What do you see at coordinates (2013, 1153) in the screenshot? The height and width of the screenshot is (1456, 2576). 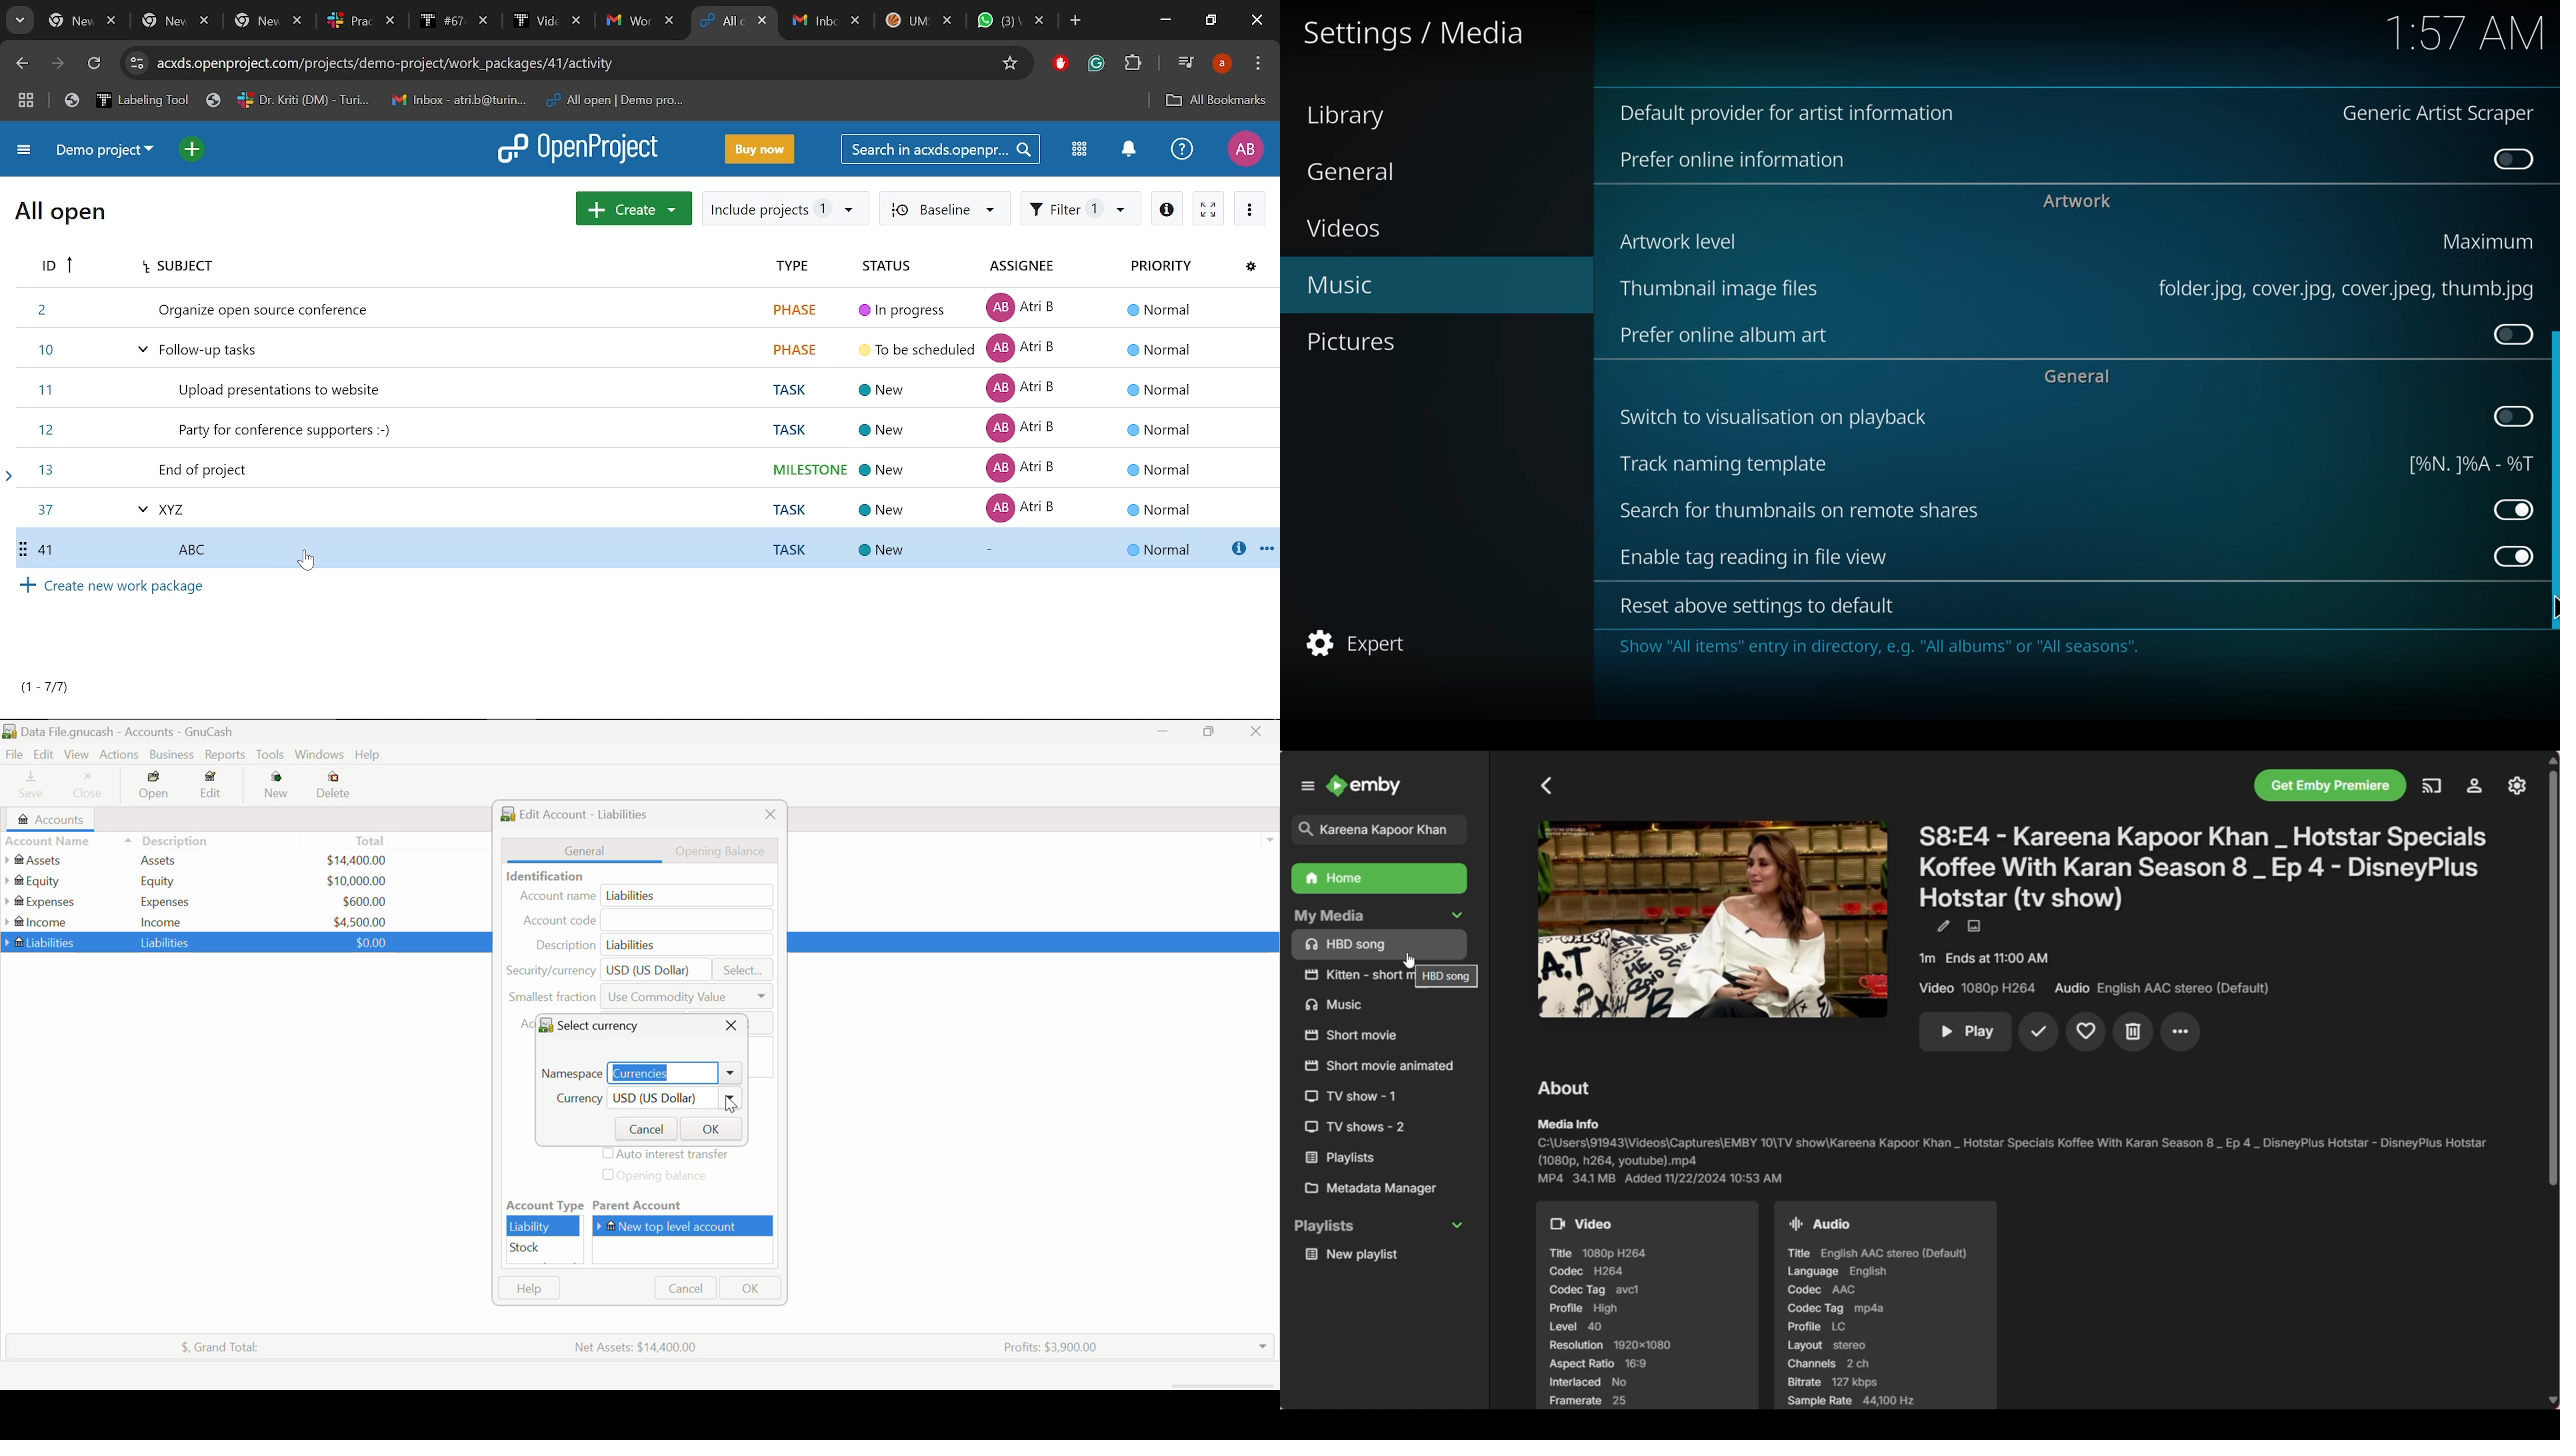 I see `Pathway and file name of selected search` at bounding box center [2013, 1153].